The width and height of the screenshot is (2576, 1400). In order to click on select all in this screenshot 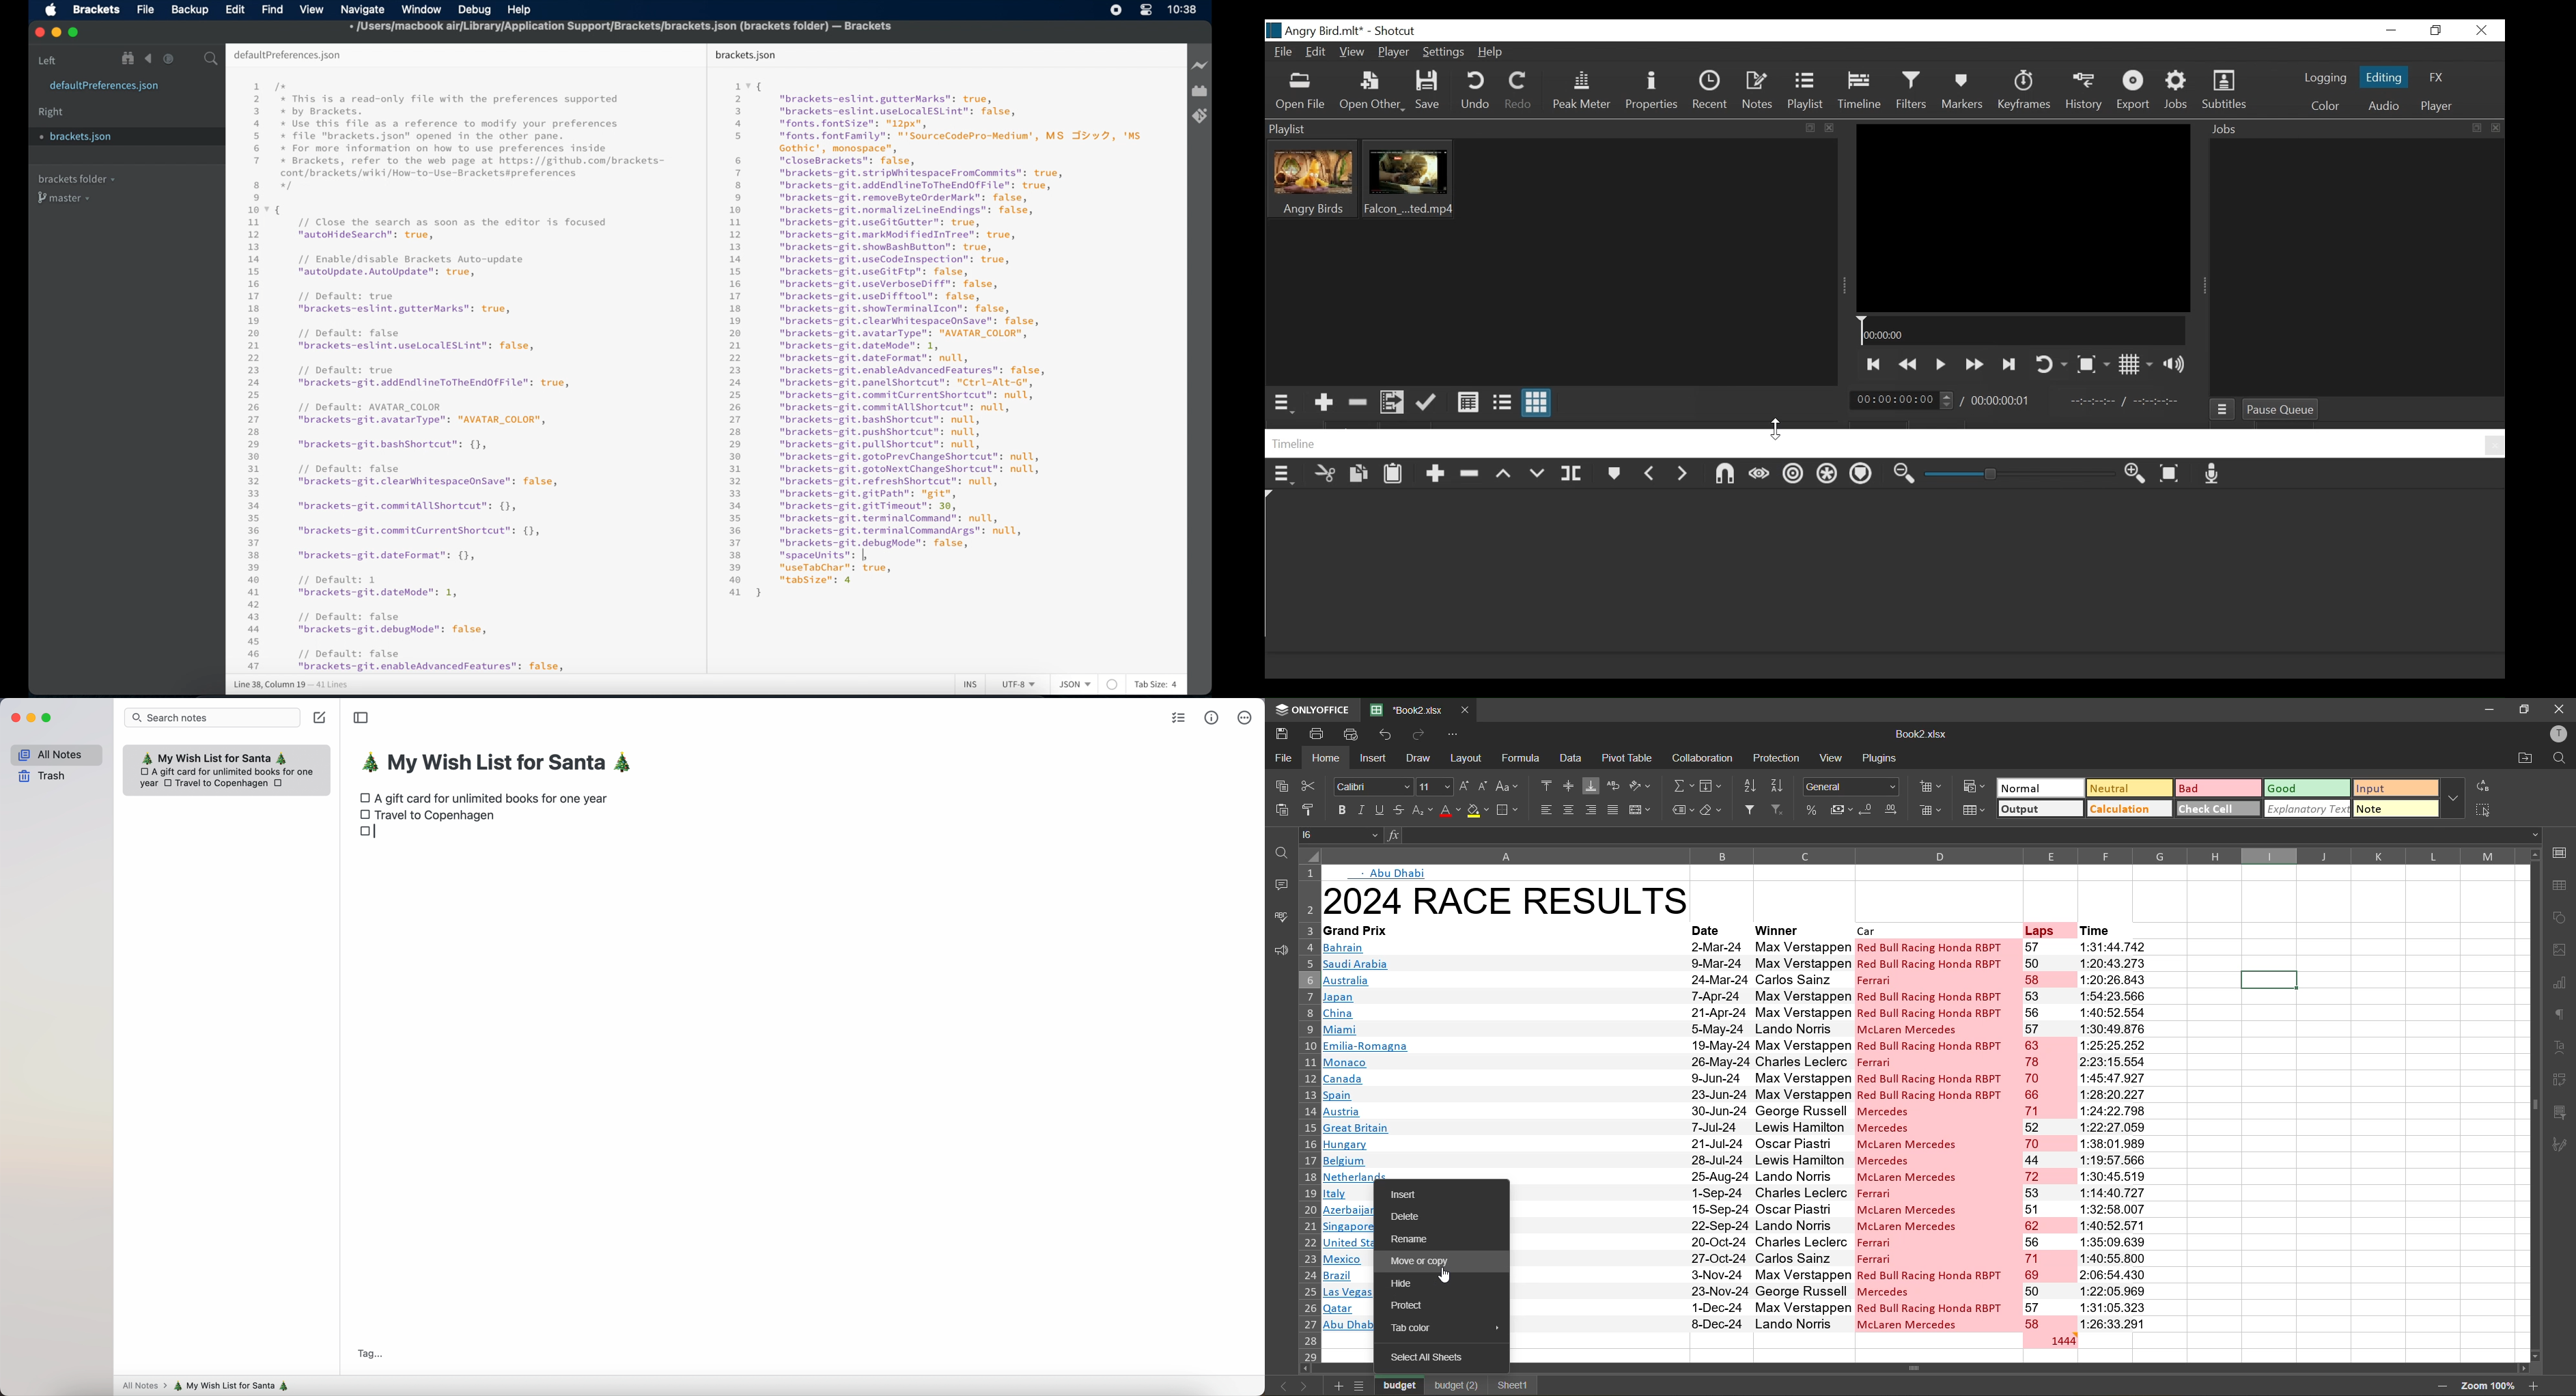, I will do `click(2484, 810)`.